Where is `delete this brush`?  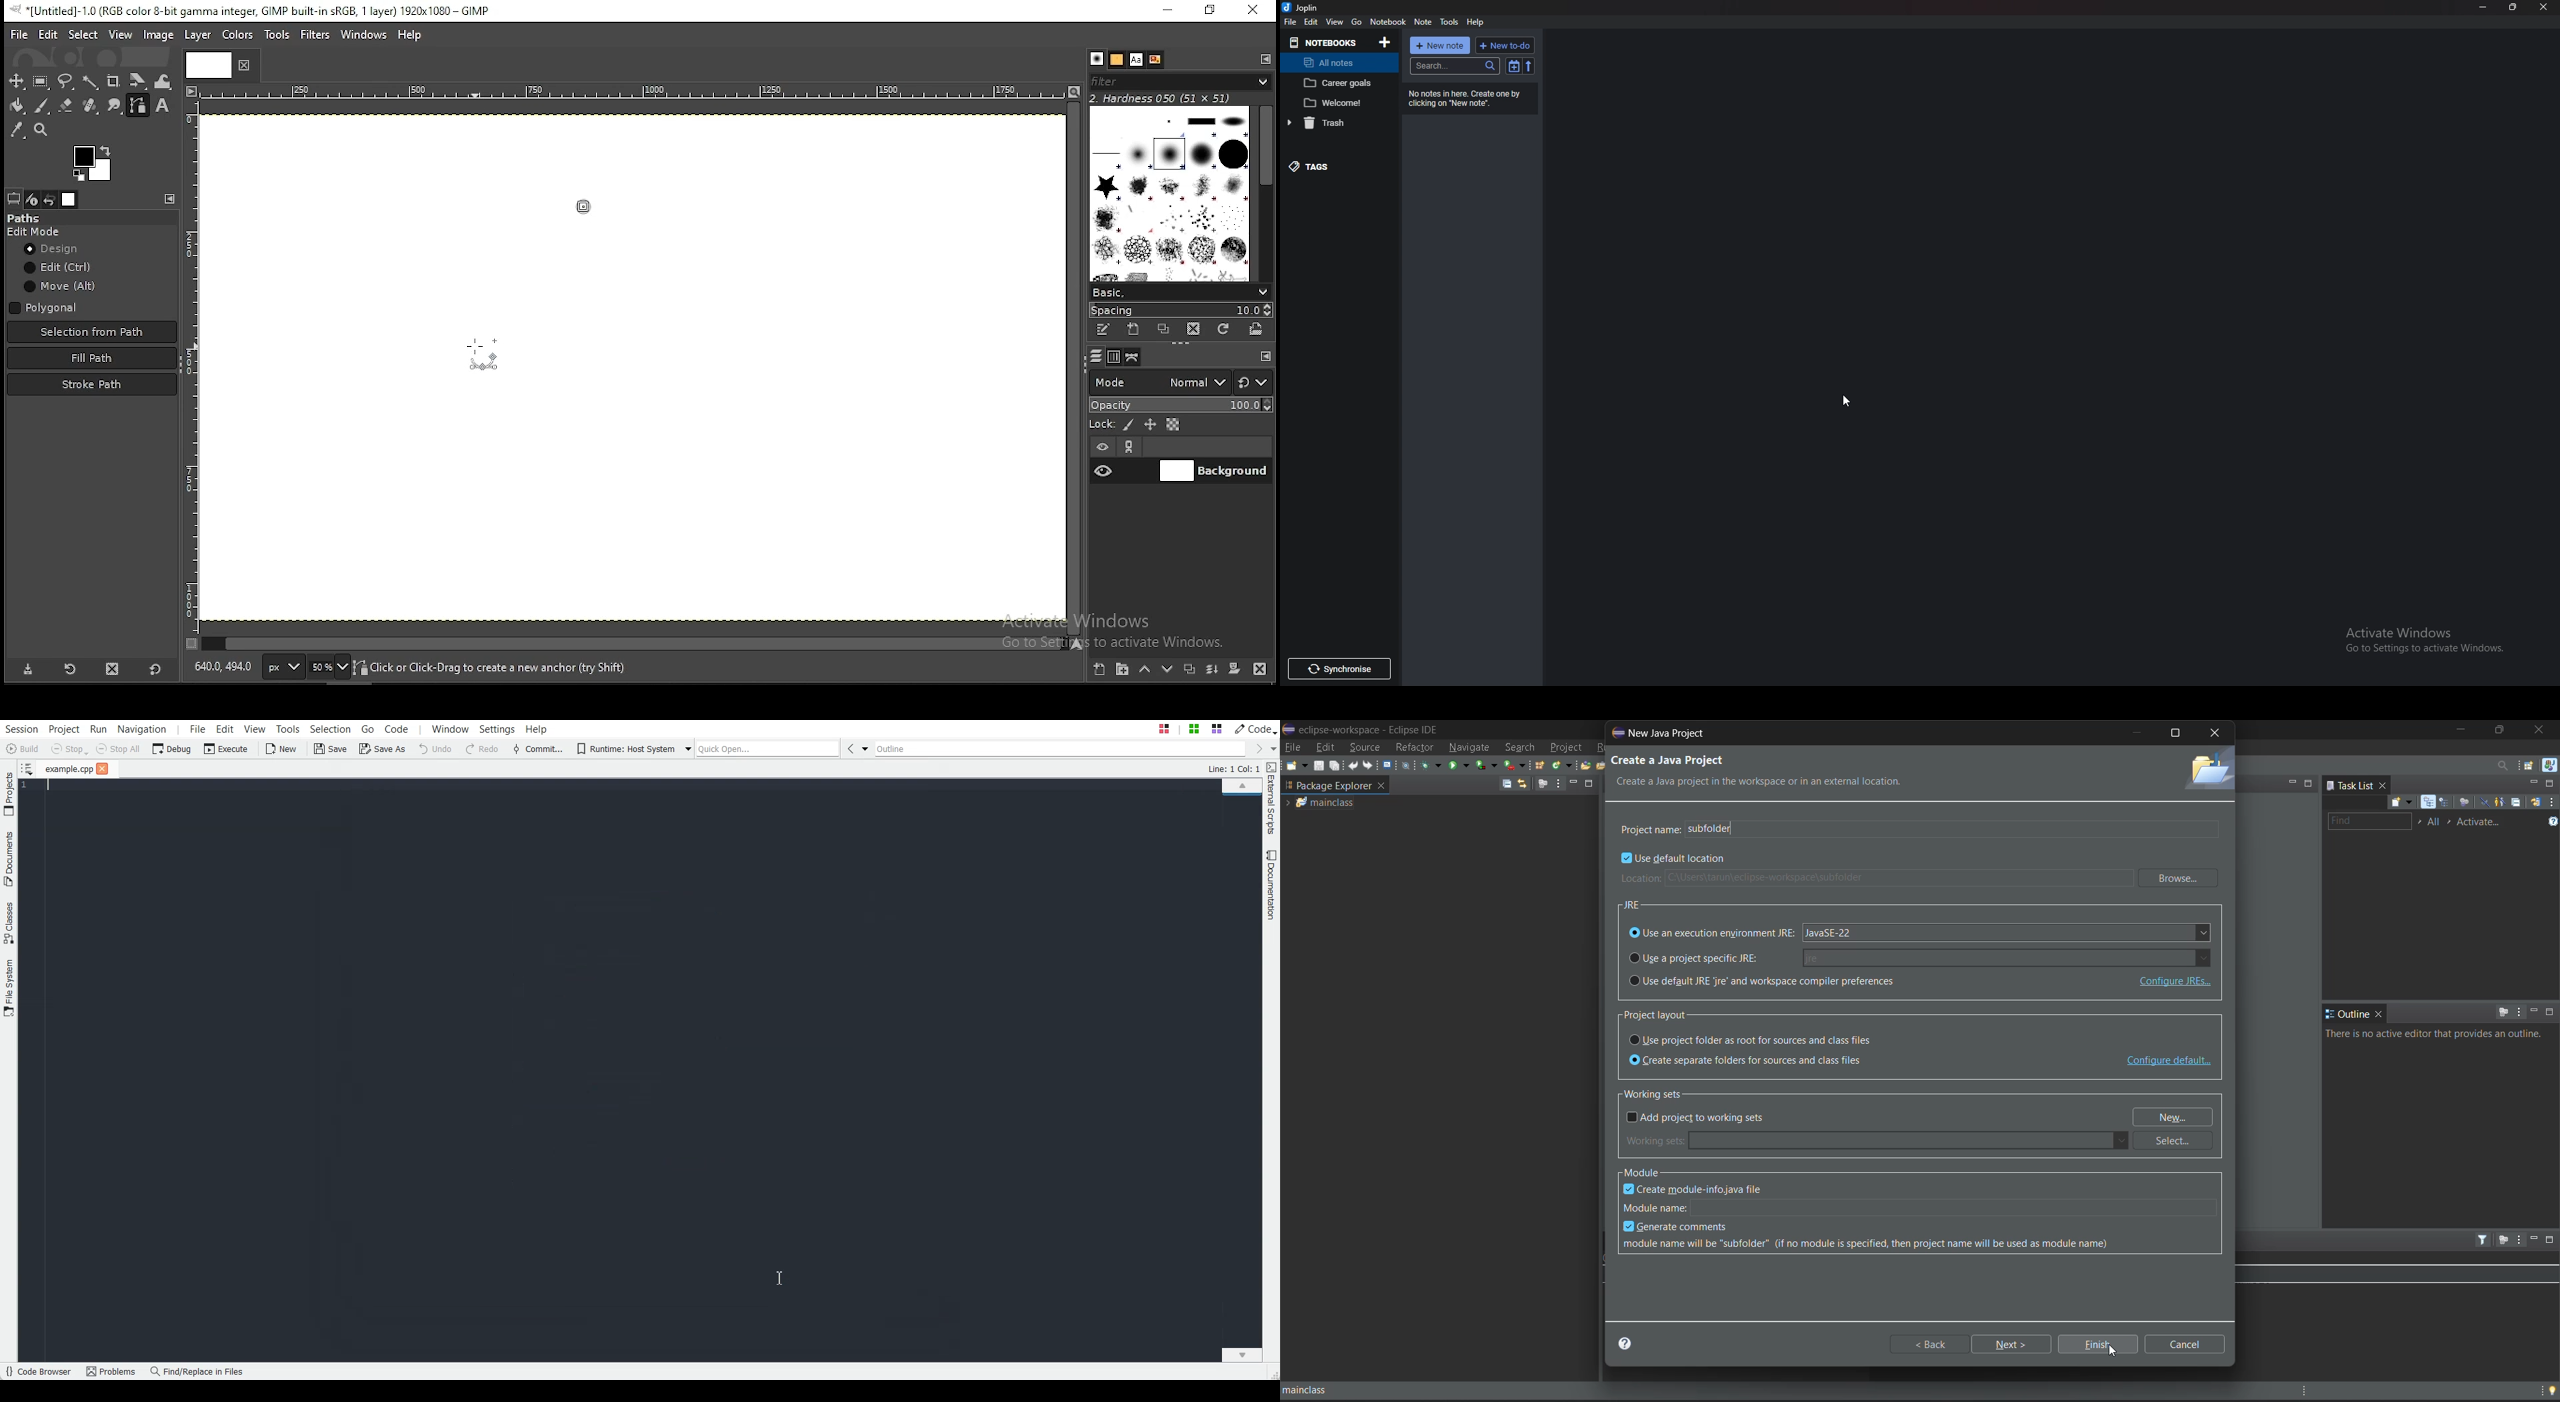 delete this brush is located at coordinates (1194, 329).